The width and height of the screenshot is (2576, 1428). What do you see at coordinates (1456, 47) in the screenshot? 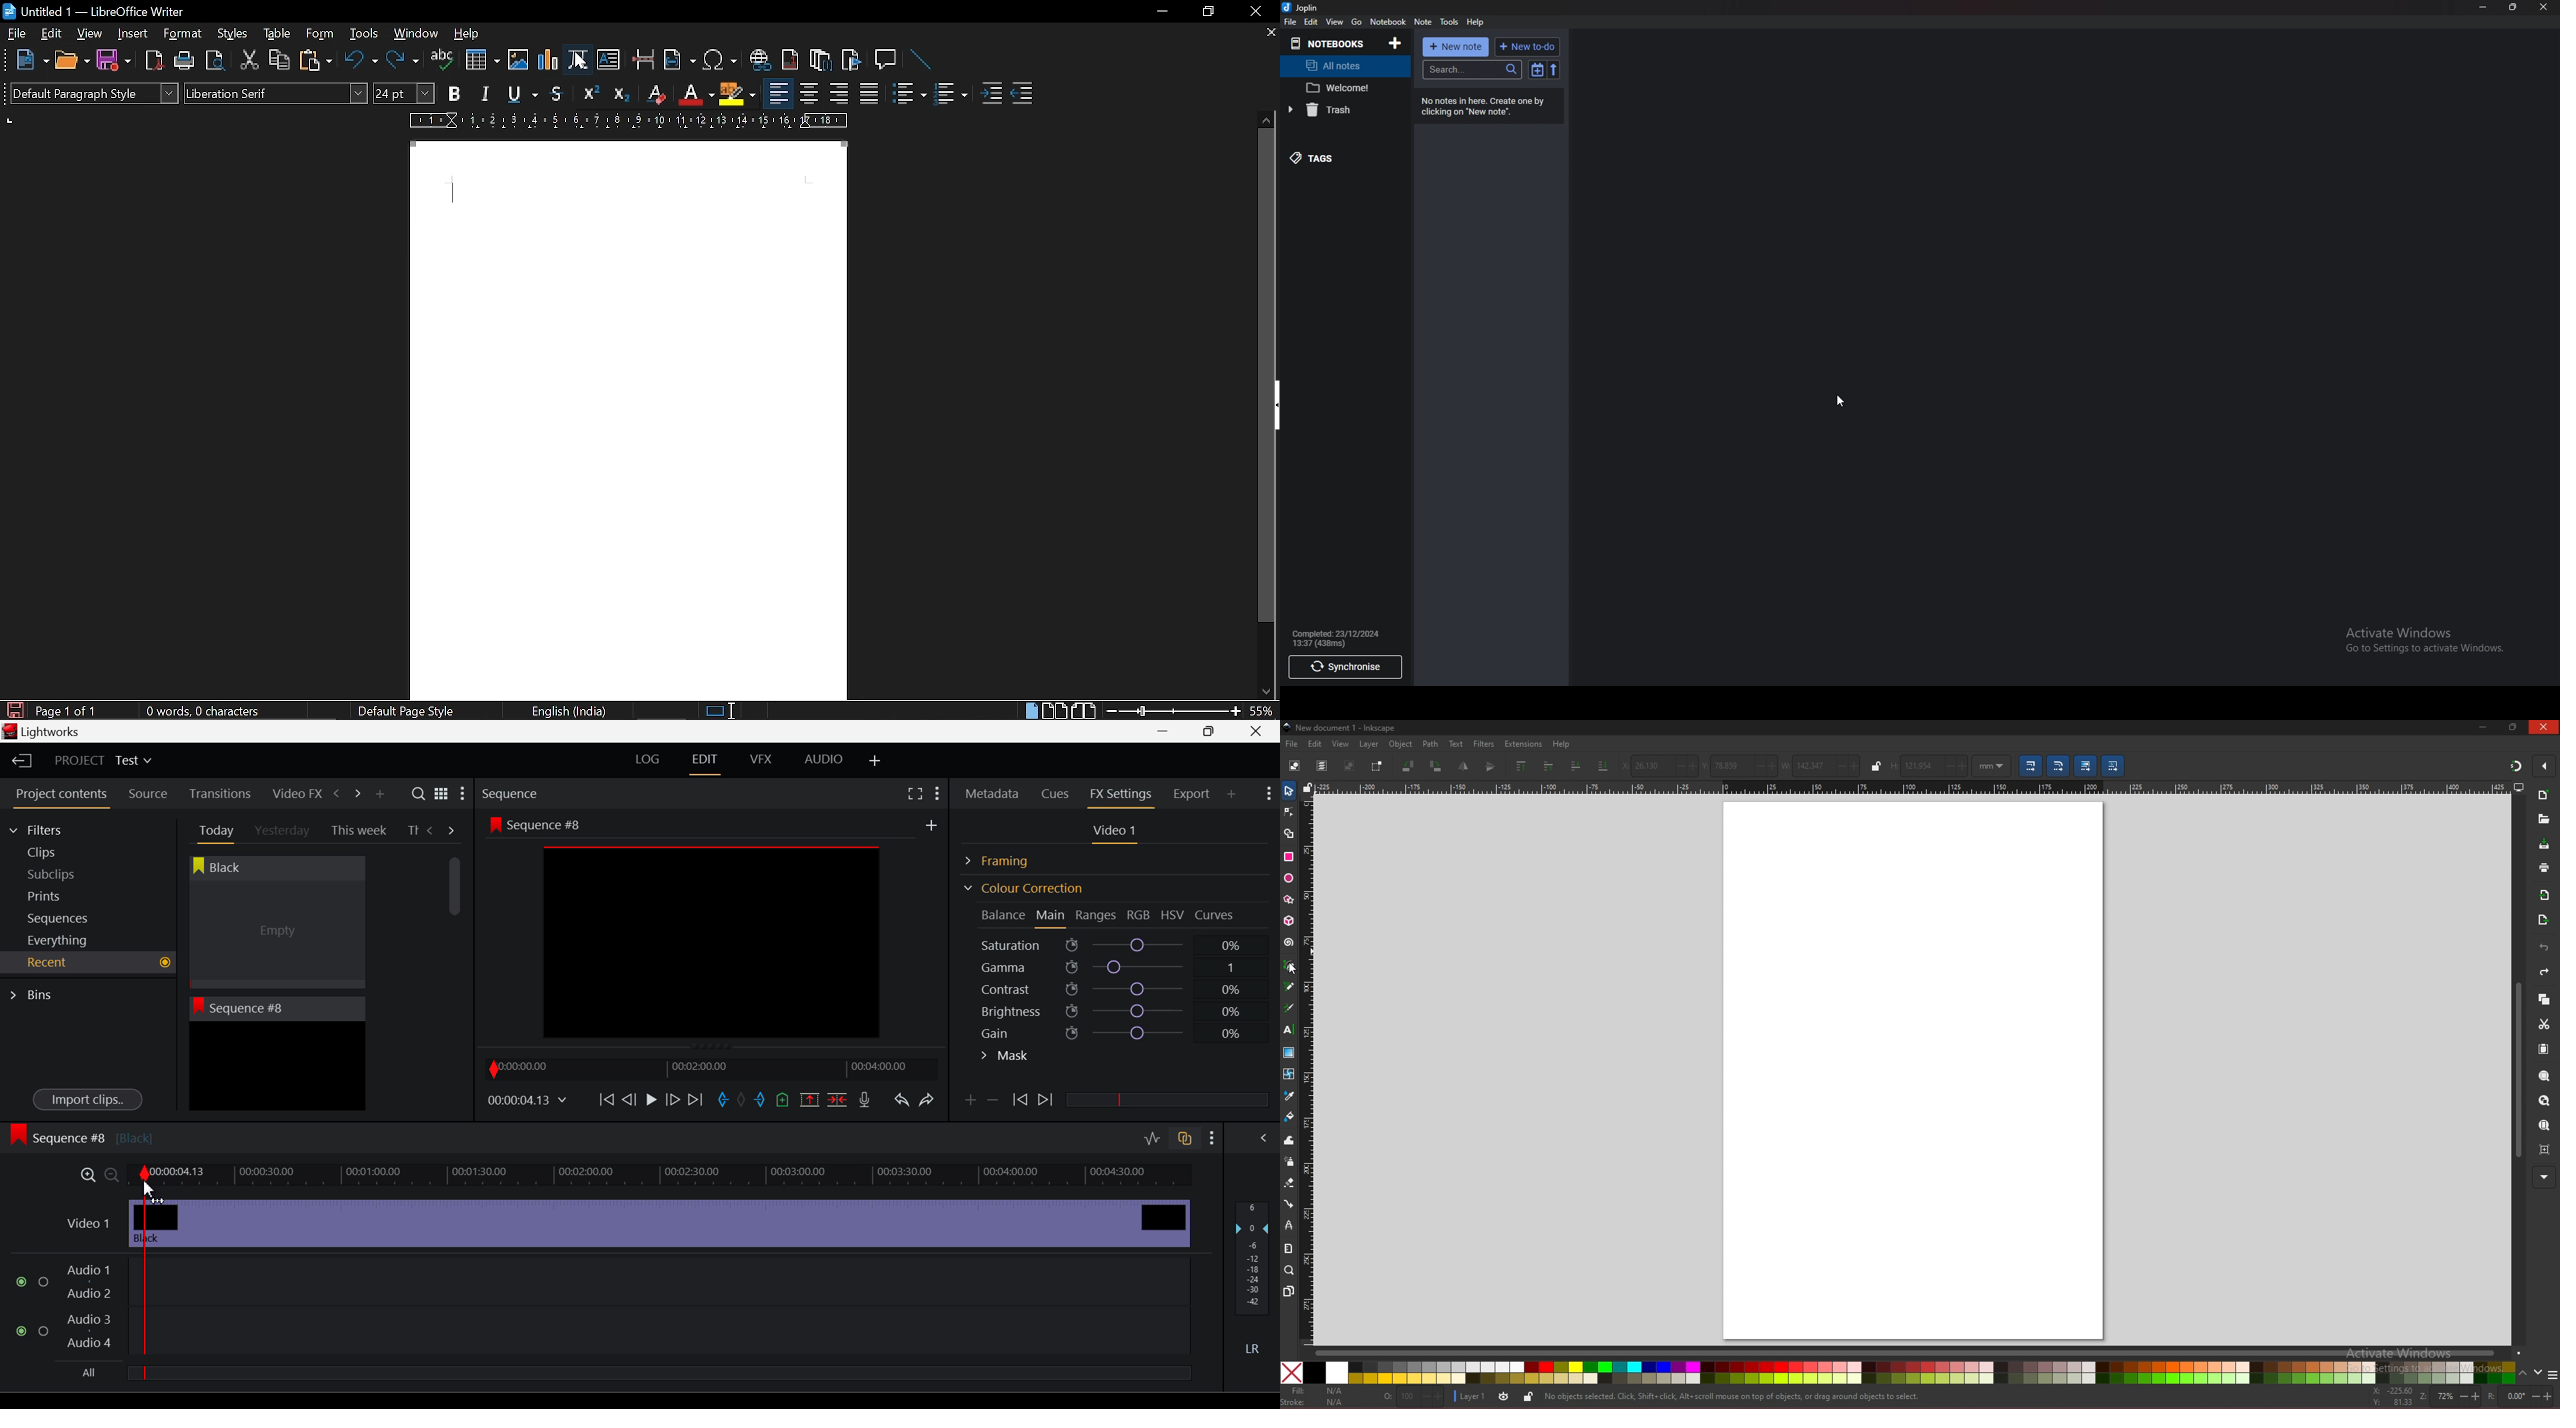
I see `new note` at bounding box center [1456, 47].